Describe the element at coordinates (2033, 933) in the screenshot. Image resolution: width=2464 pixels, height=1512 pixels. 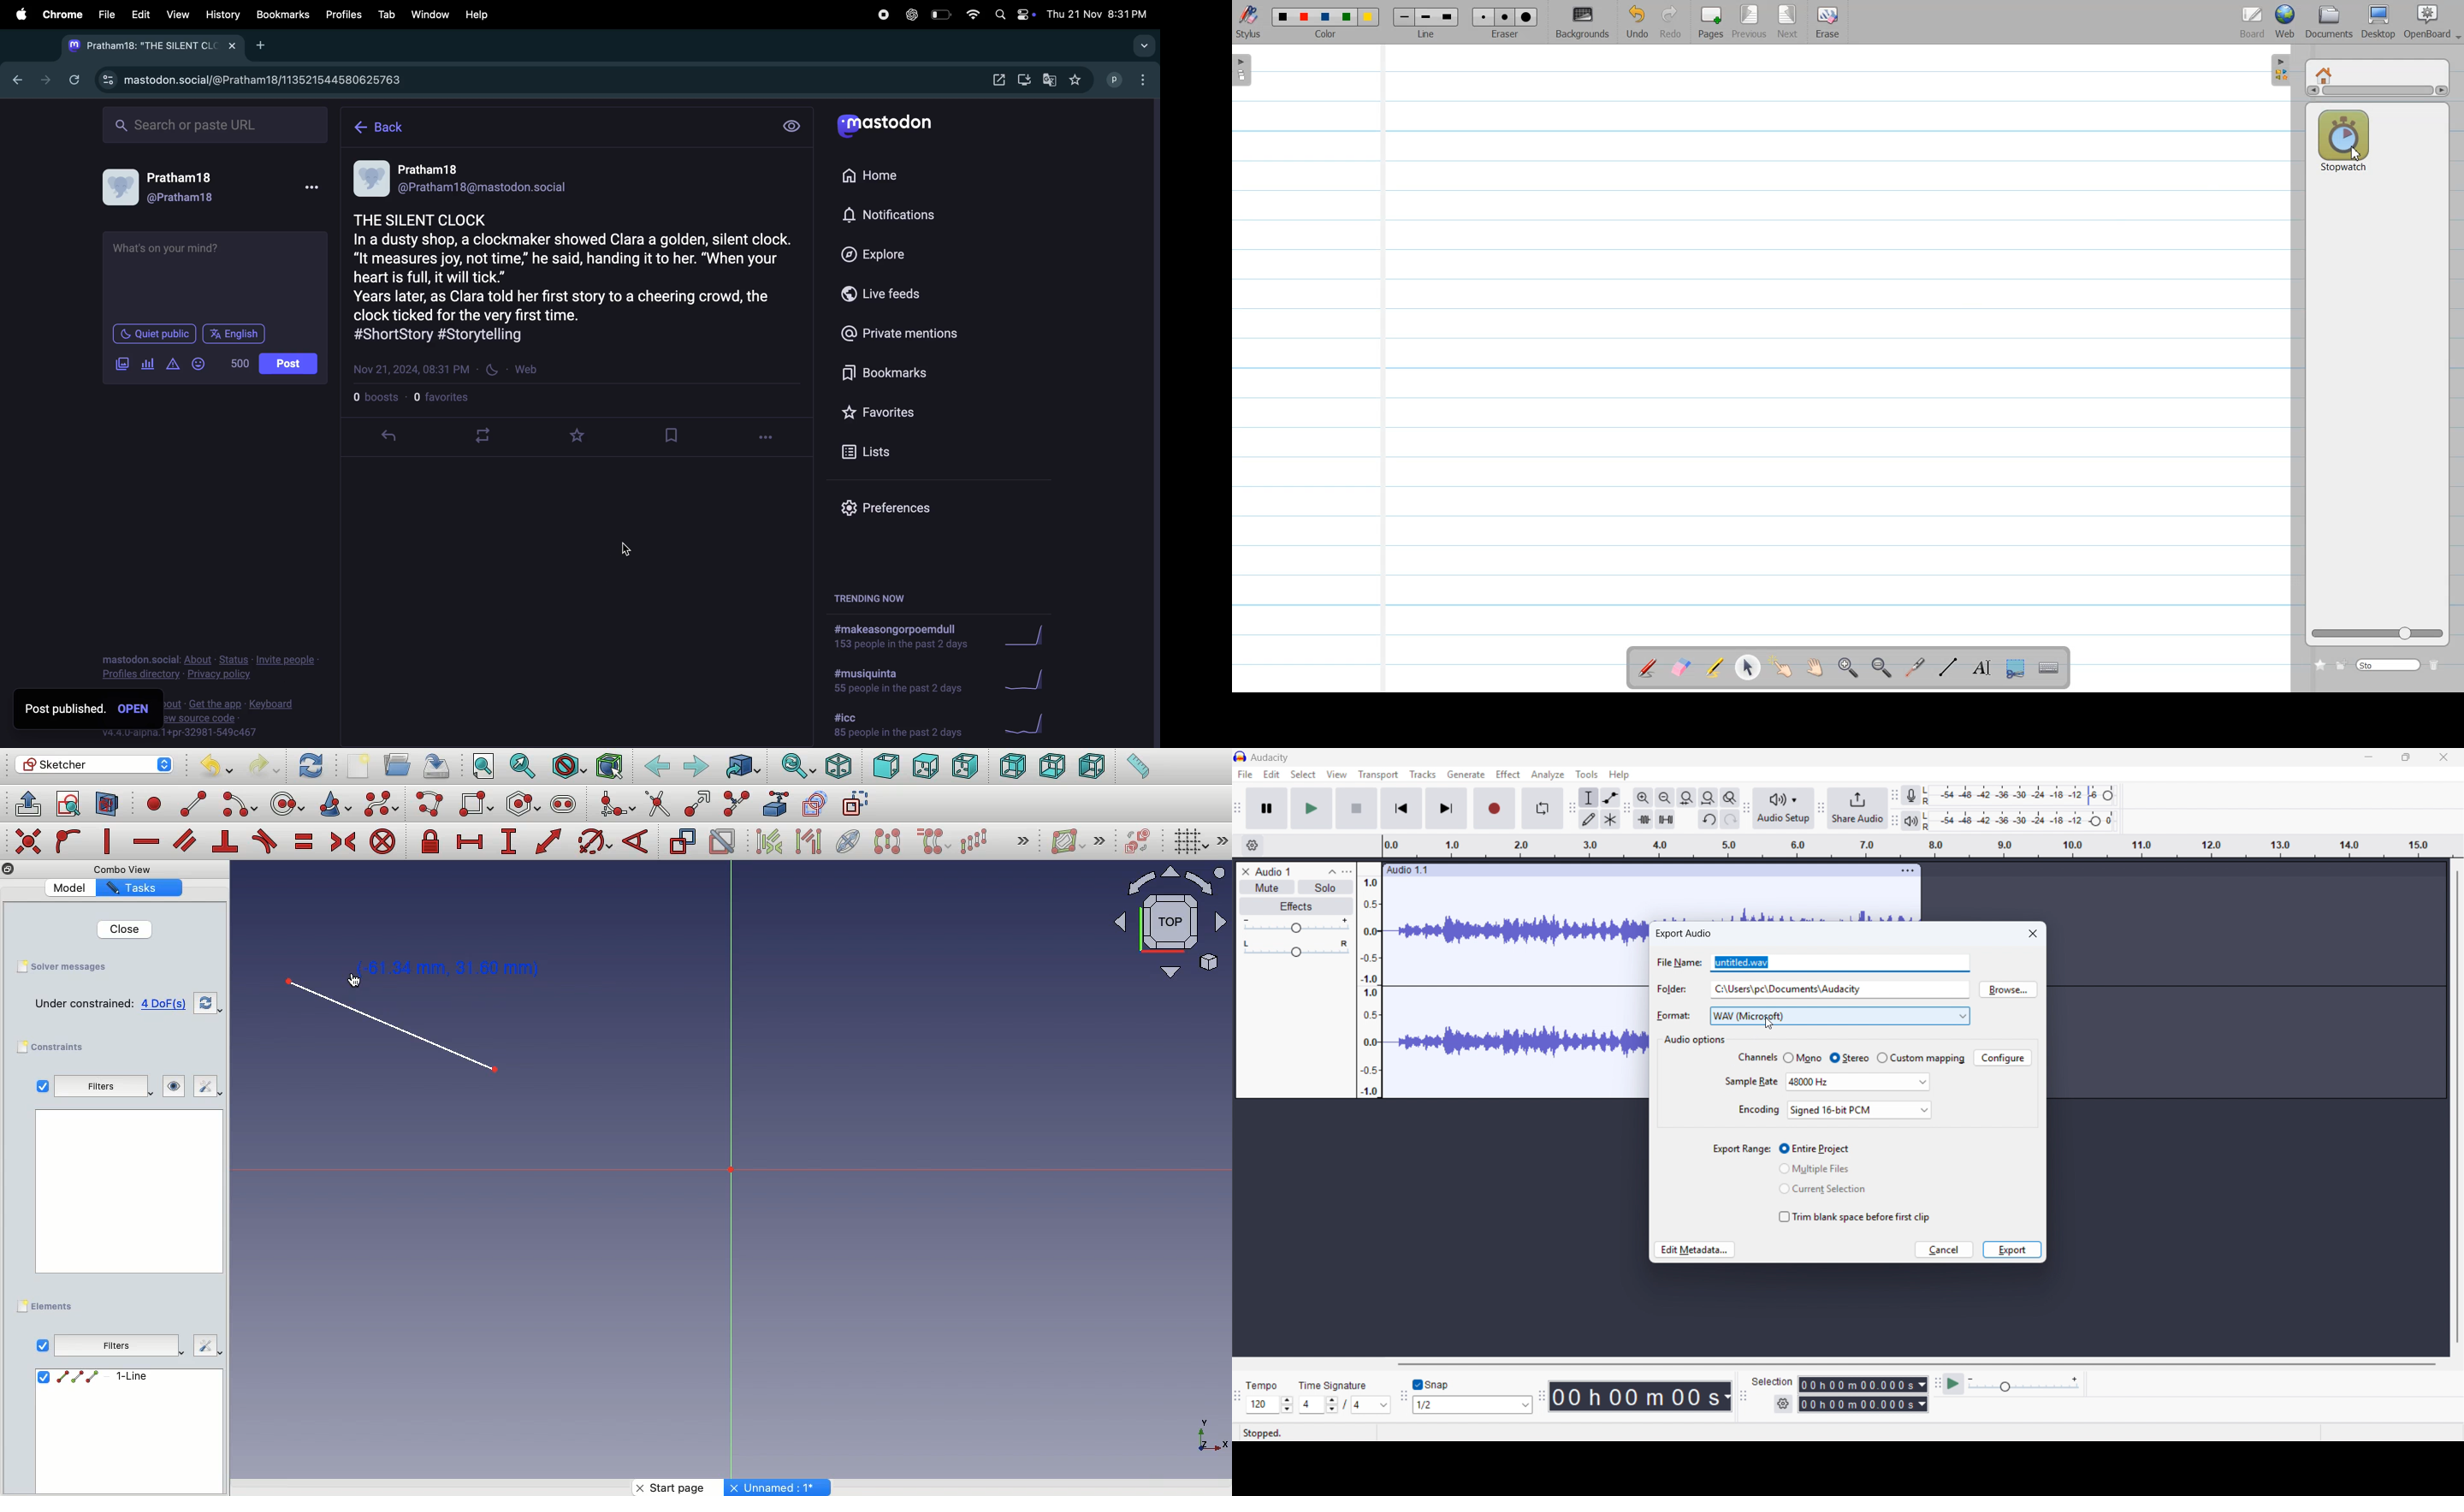
I see `Close dialogue box ` at that location.